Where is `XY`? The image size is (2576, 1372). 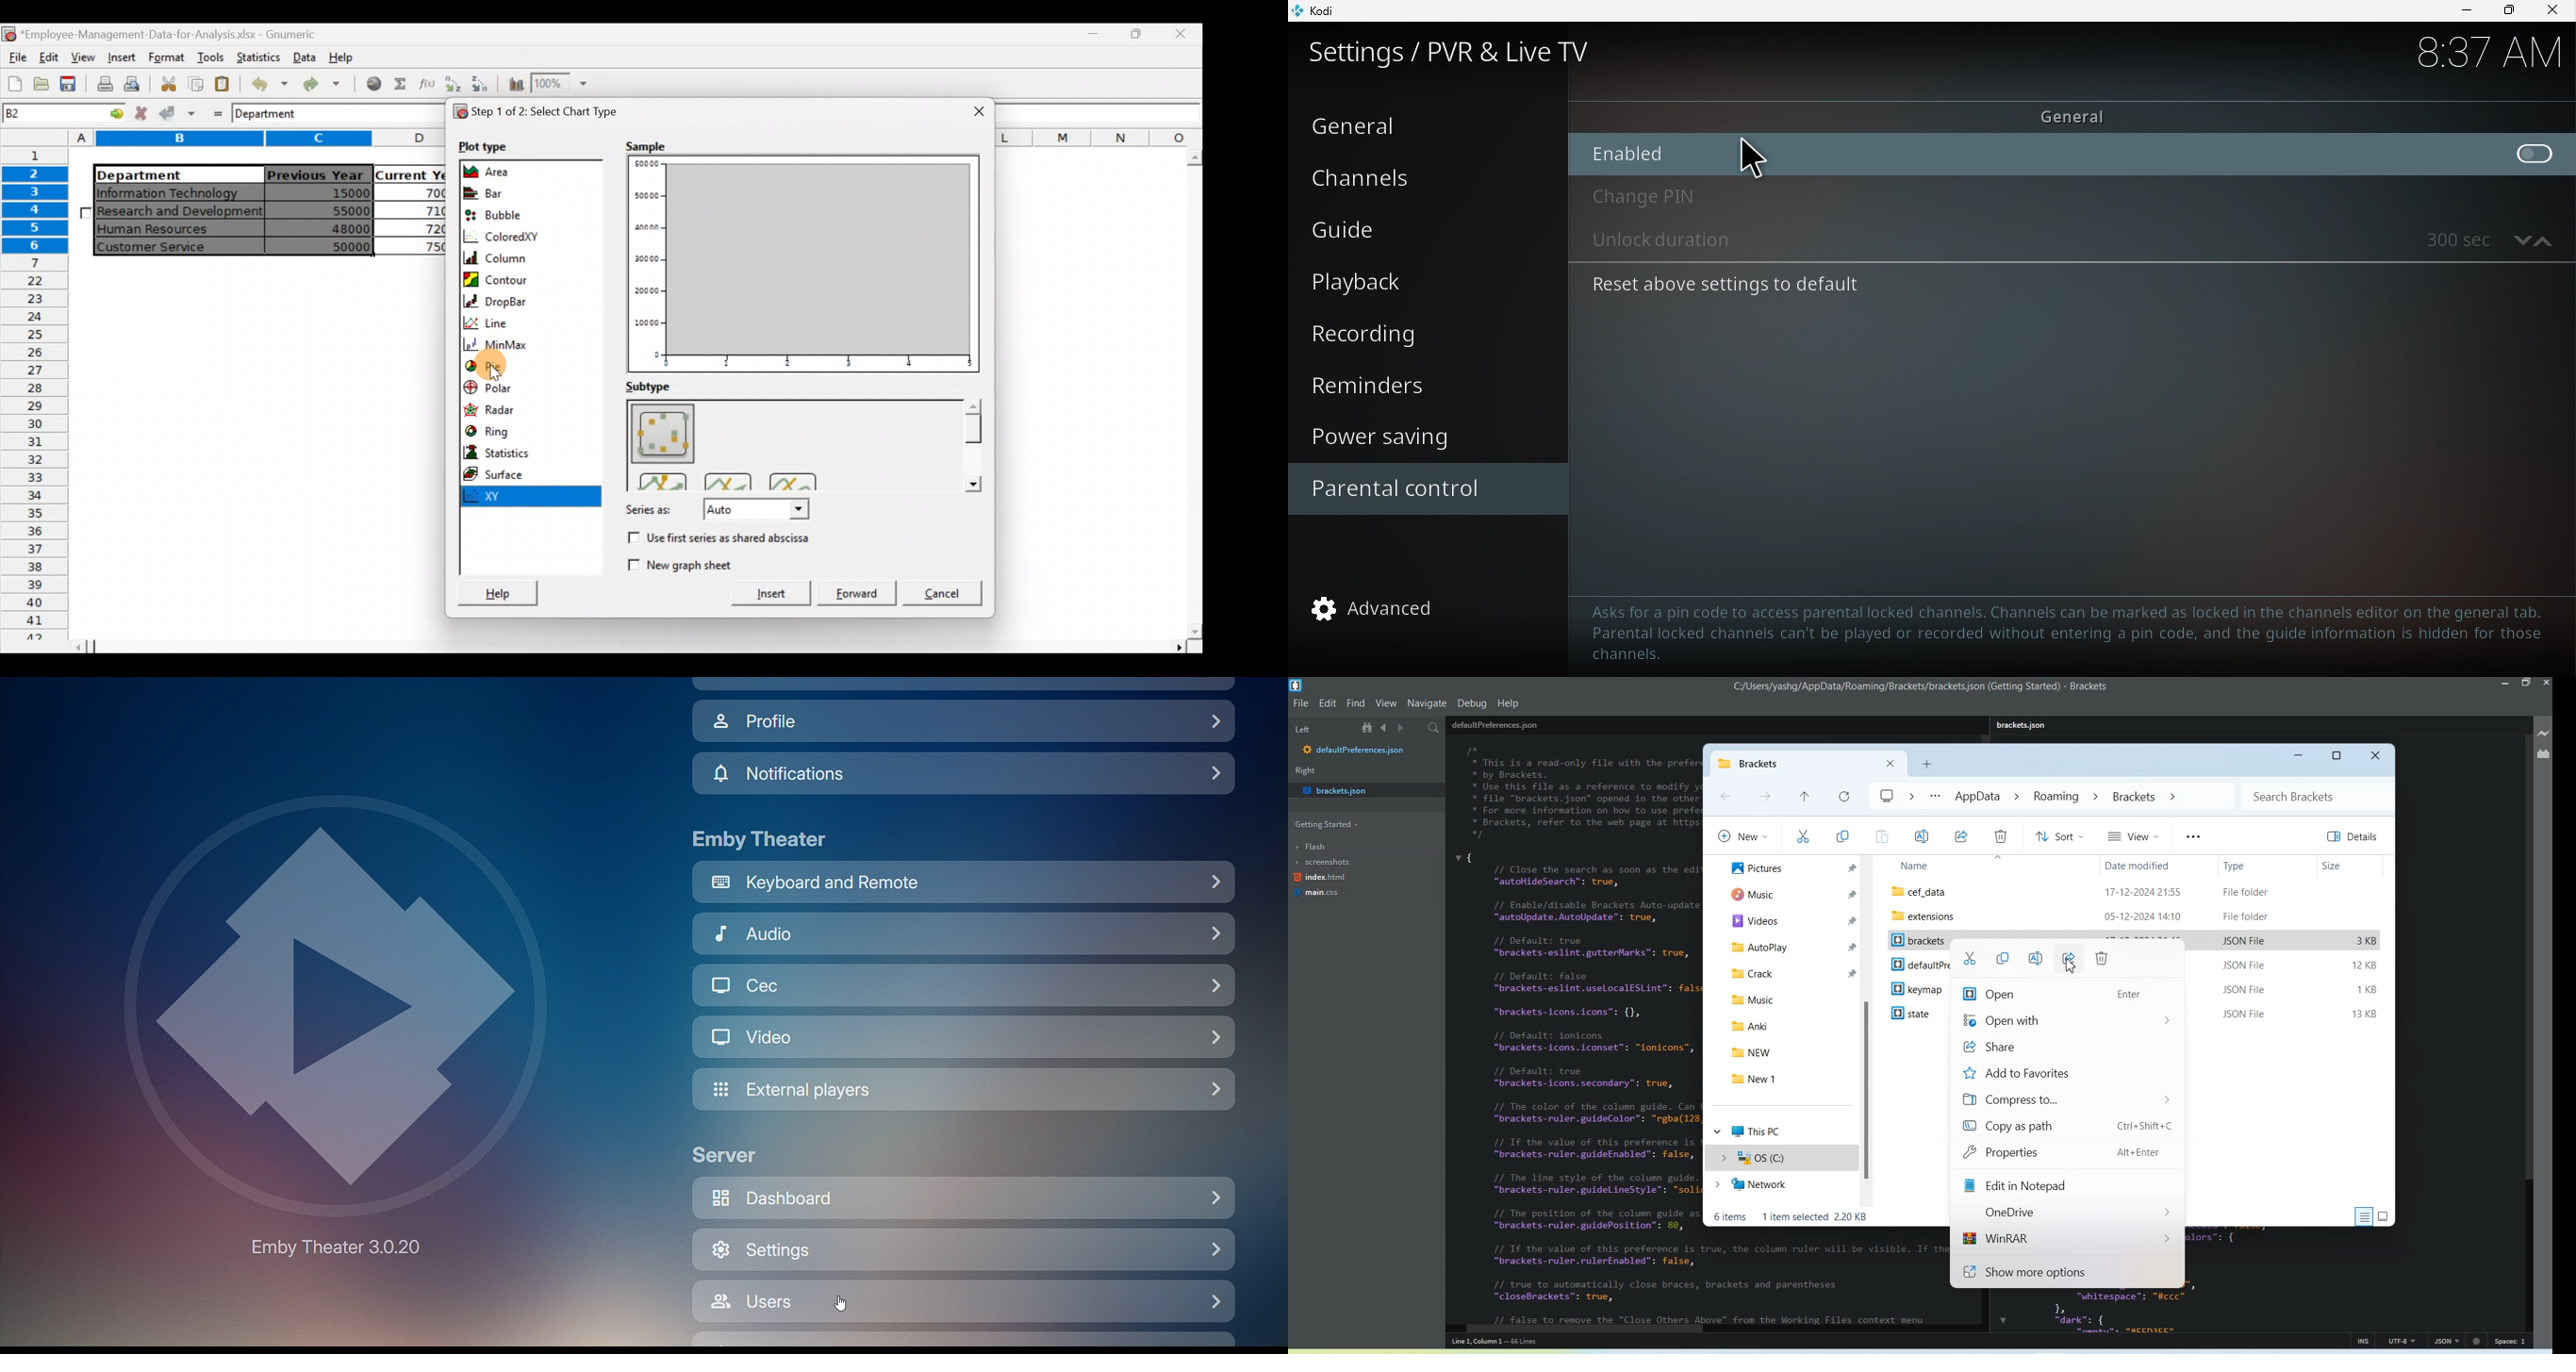 XY is located at coordinates (535, 496).